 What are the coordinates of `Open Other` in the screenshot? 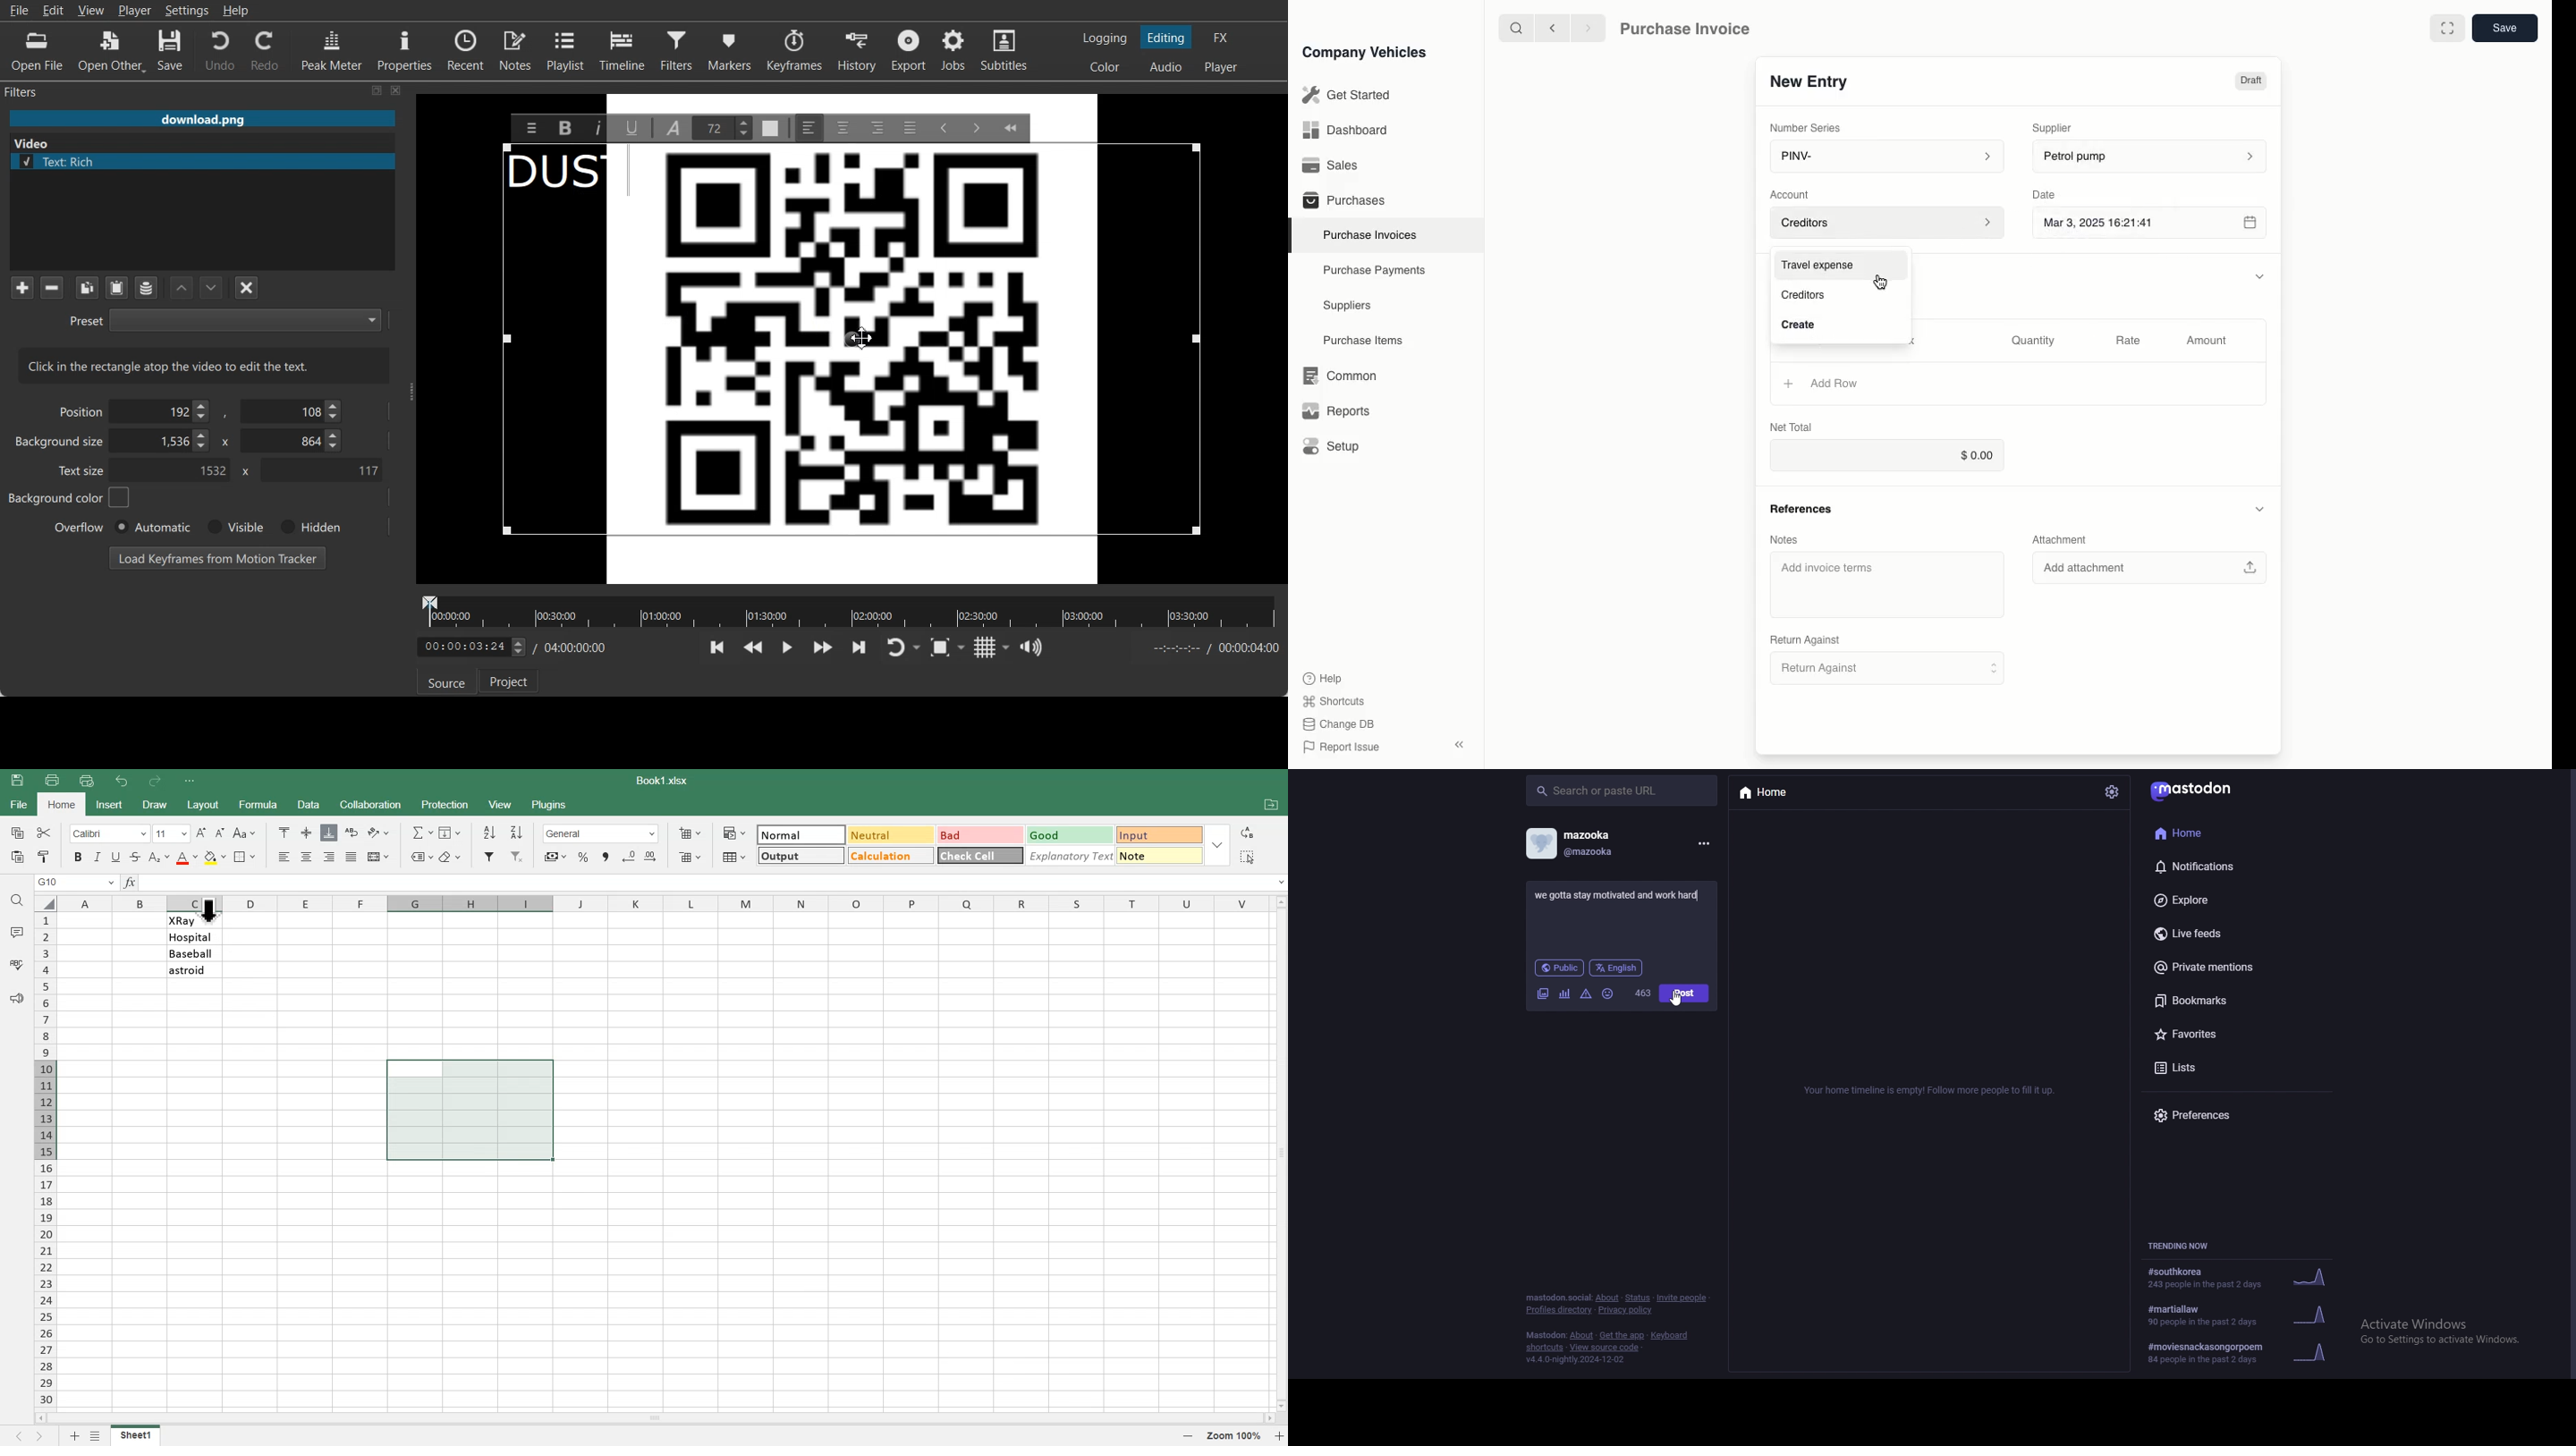 It's located at (112, 51).